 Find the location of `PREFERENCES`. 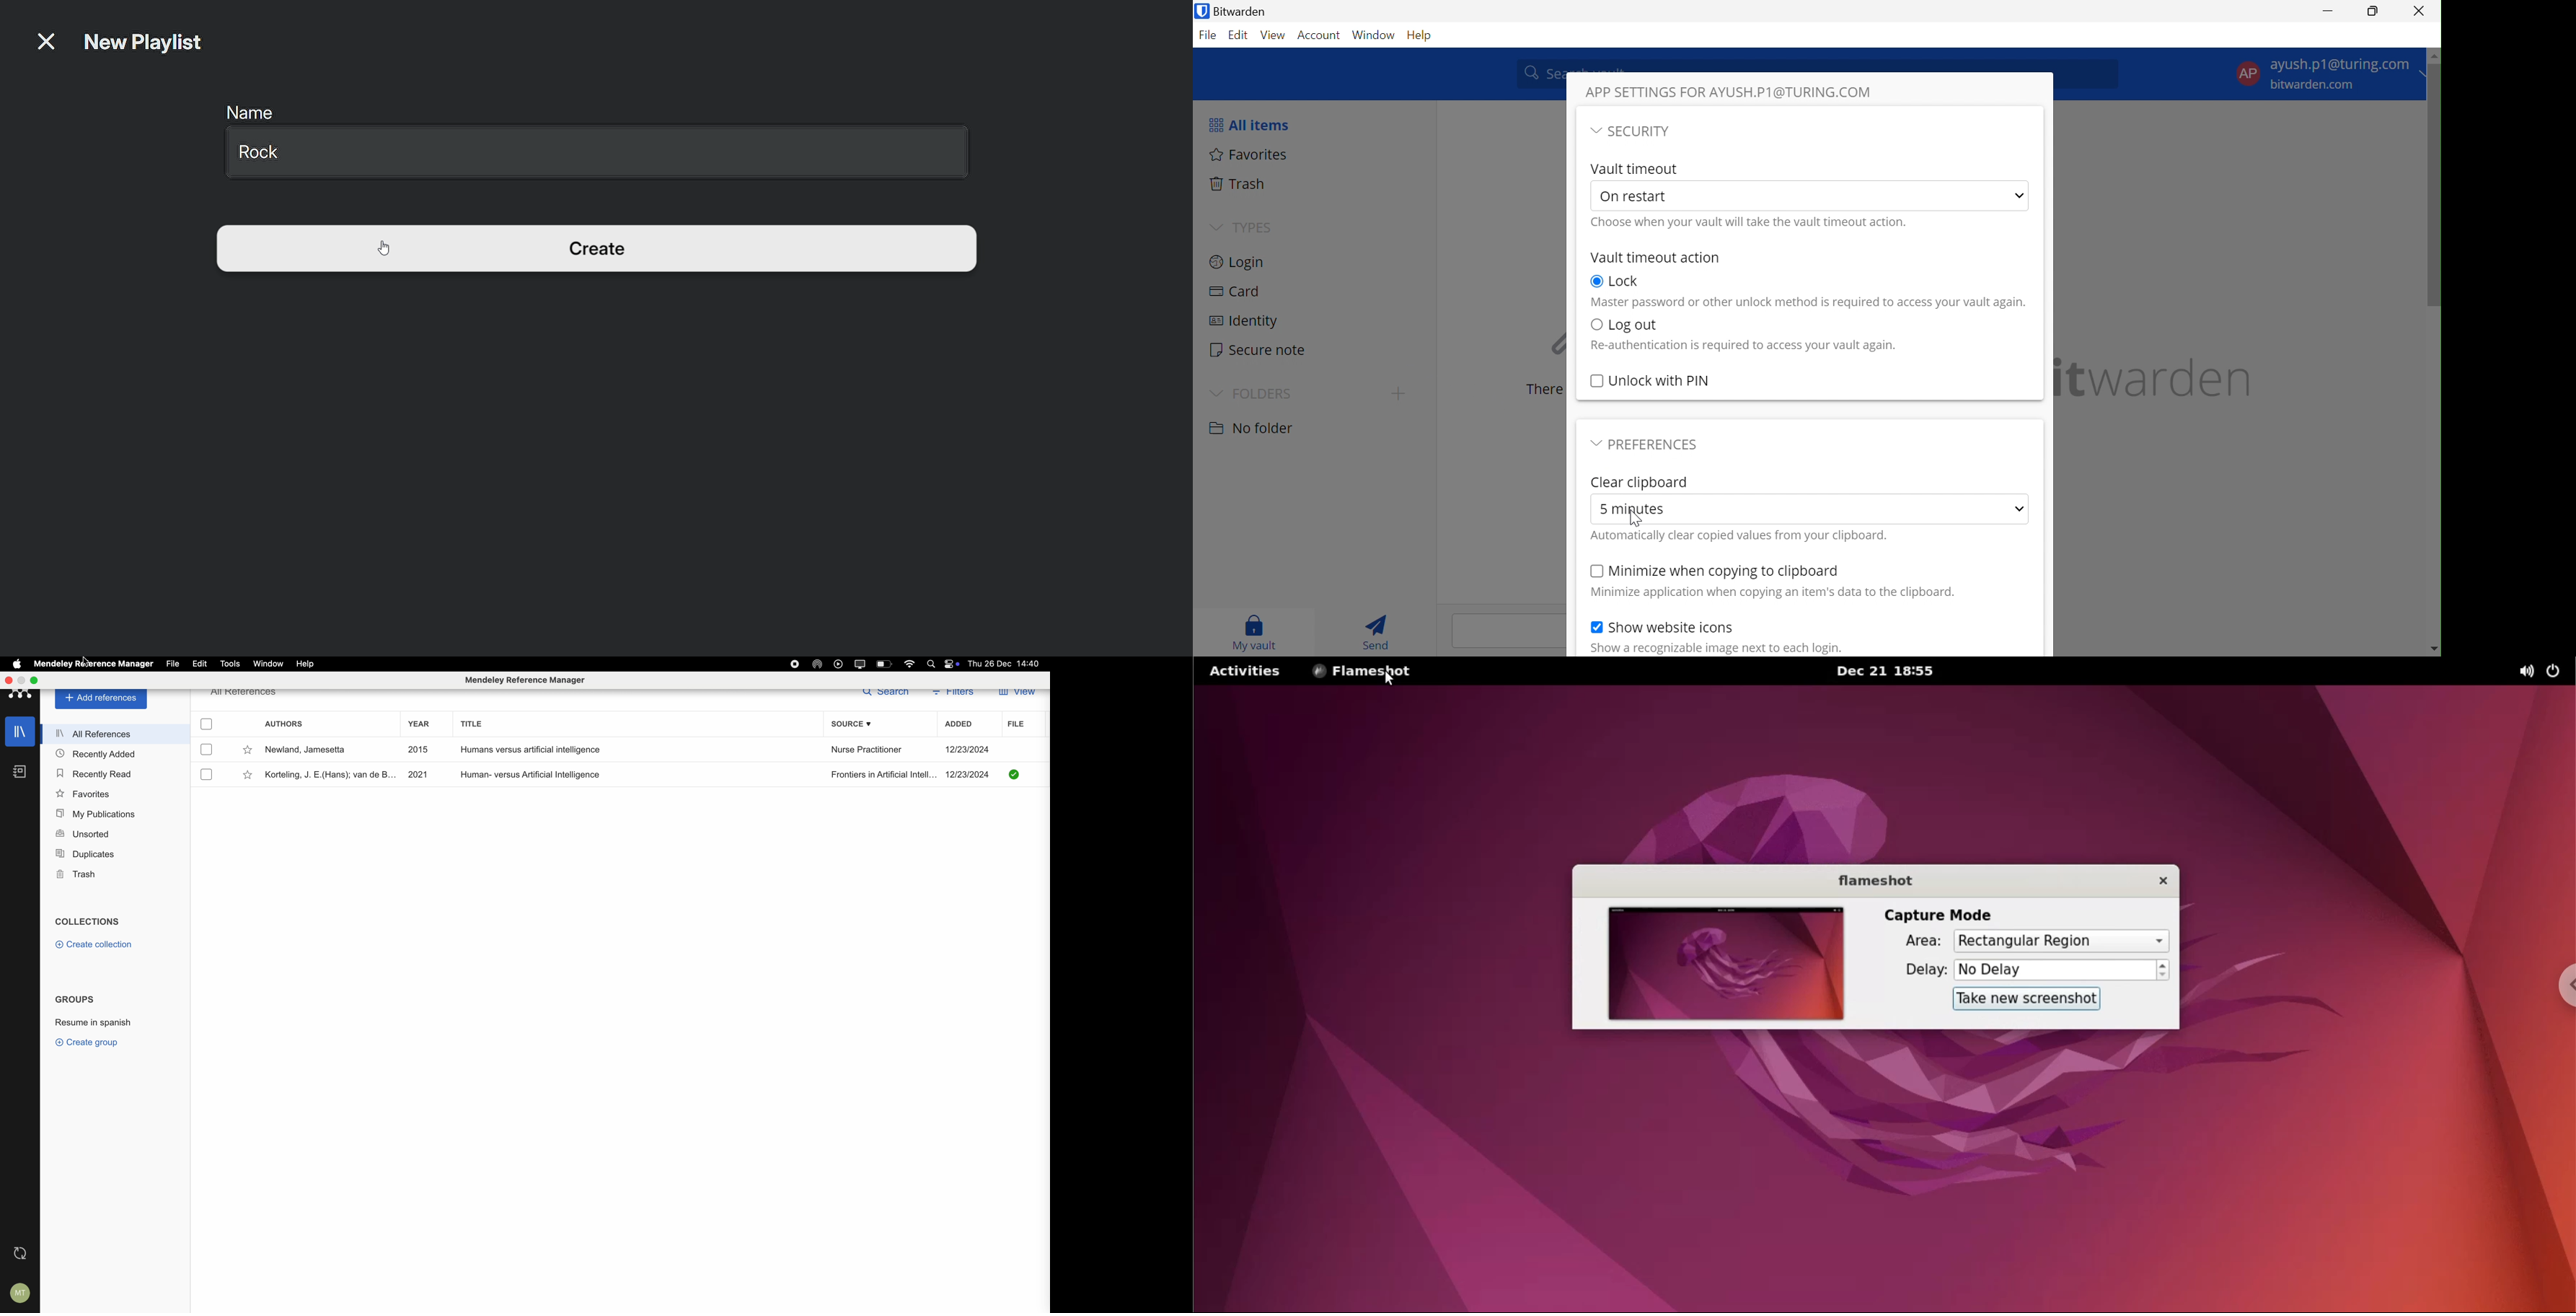

PREFERENCES is located at coordinates (1657, 443).